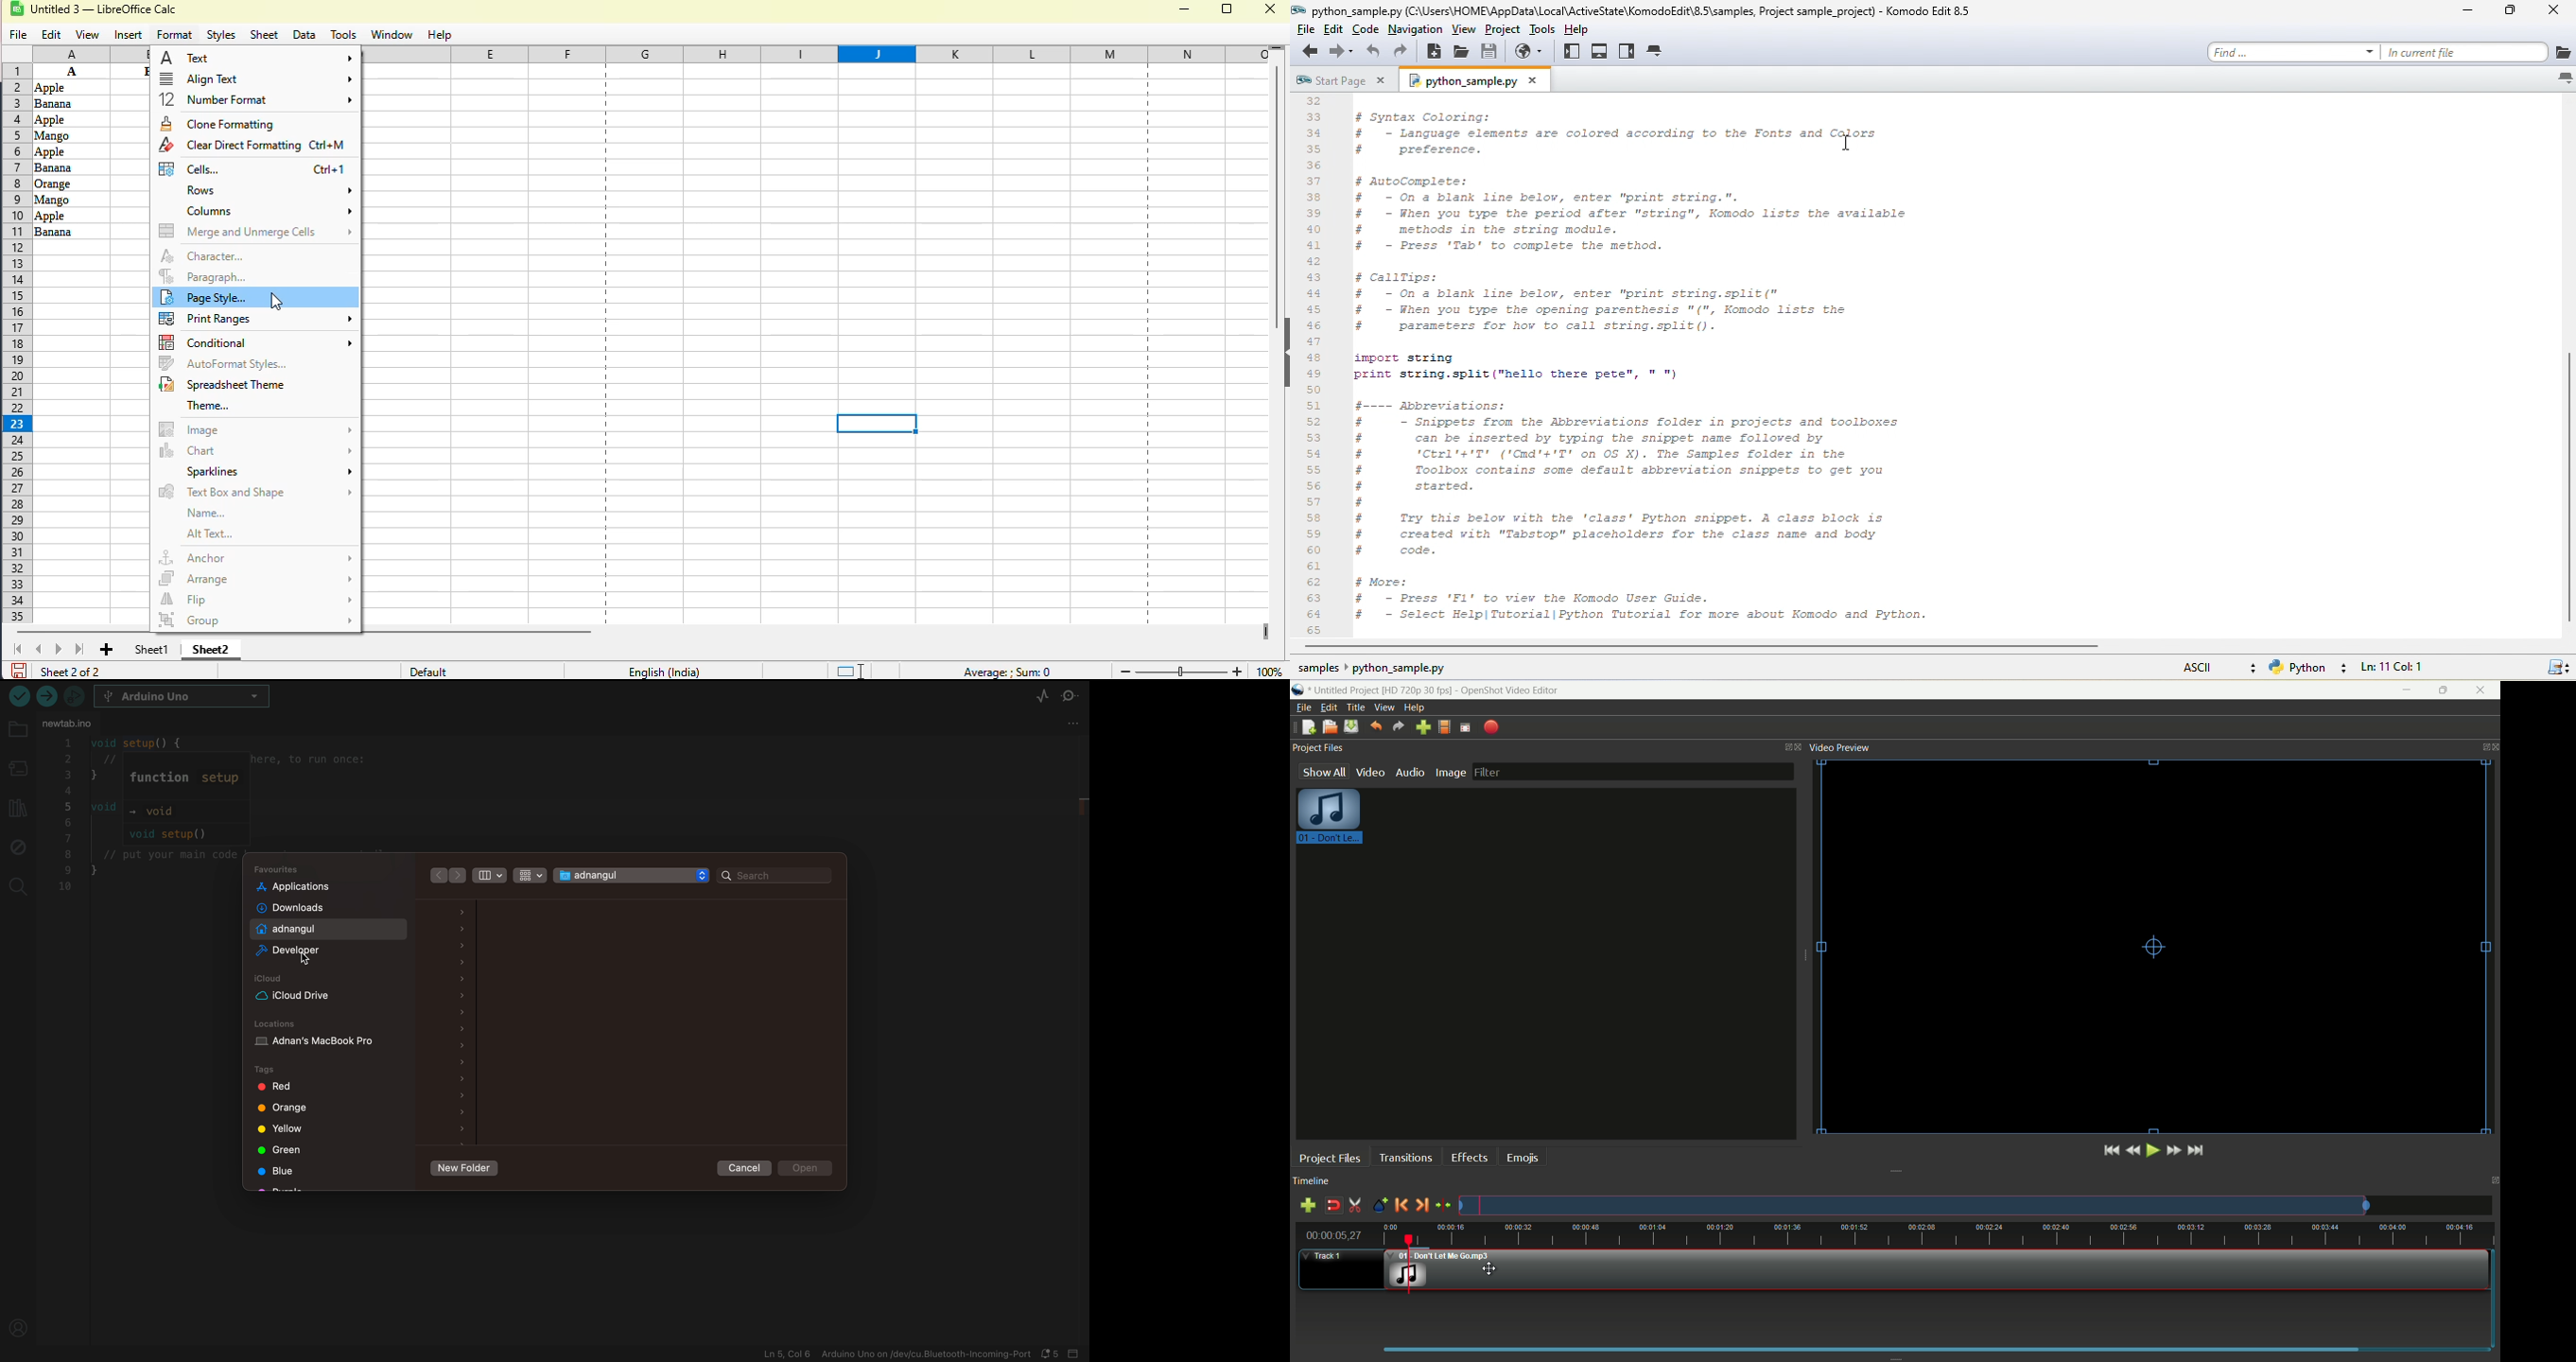  What do you see at coordinates (1495, 1269) in the screenshot?
I see `Cursor` at bounding box center [1495, 1269].